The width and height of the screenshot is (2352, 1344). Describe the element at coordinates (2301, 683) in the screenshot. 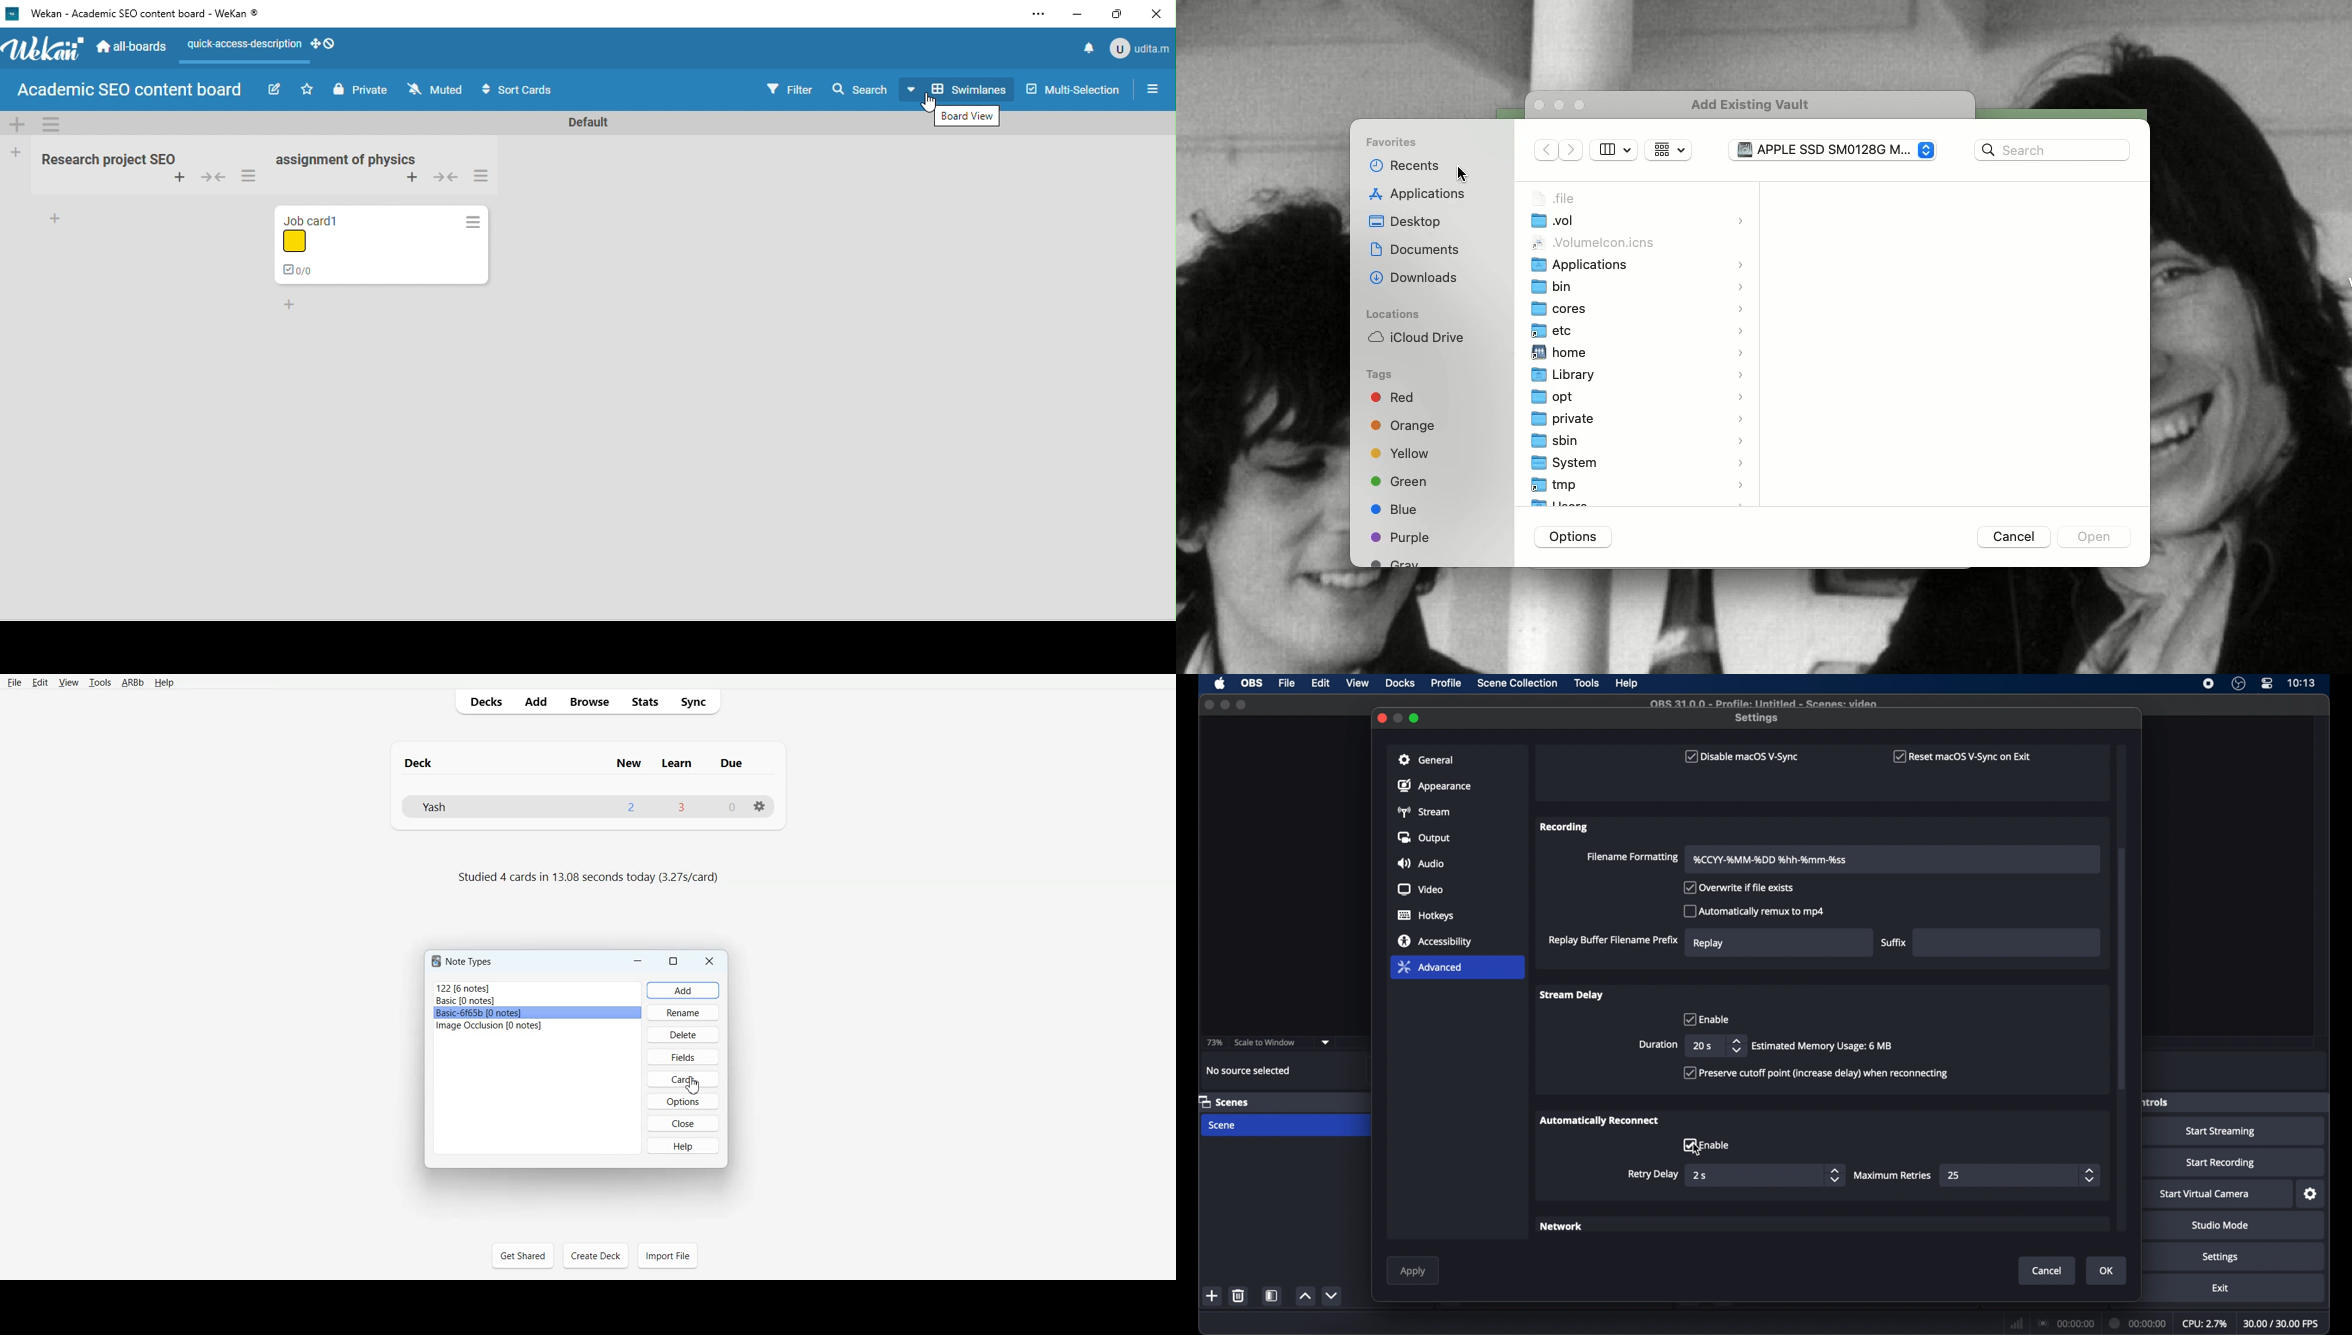

I see `time` at that location.